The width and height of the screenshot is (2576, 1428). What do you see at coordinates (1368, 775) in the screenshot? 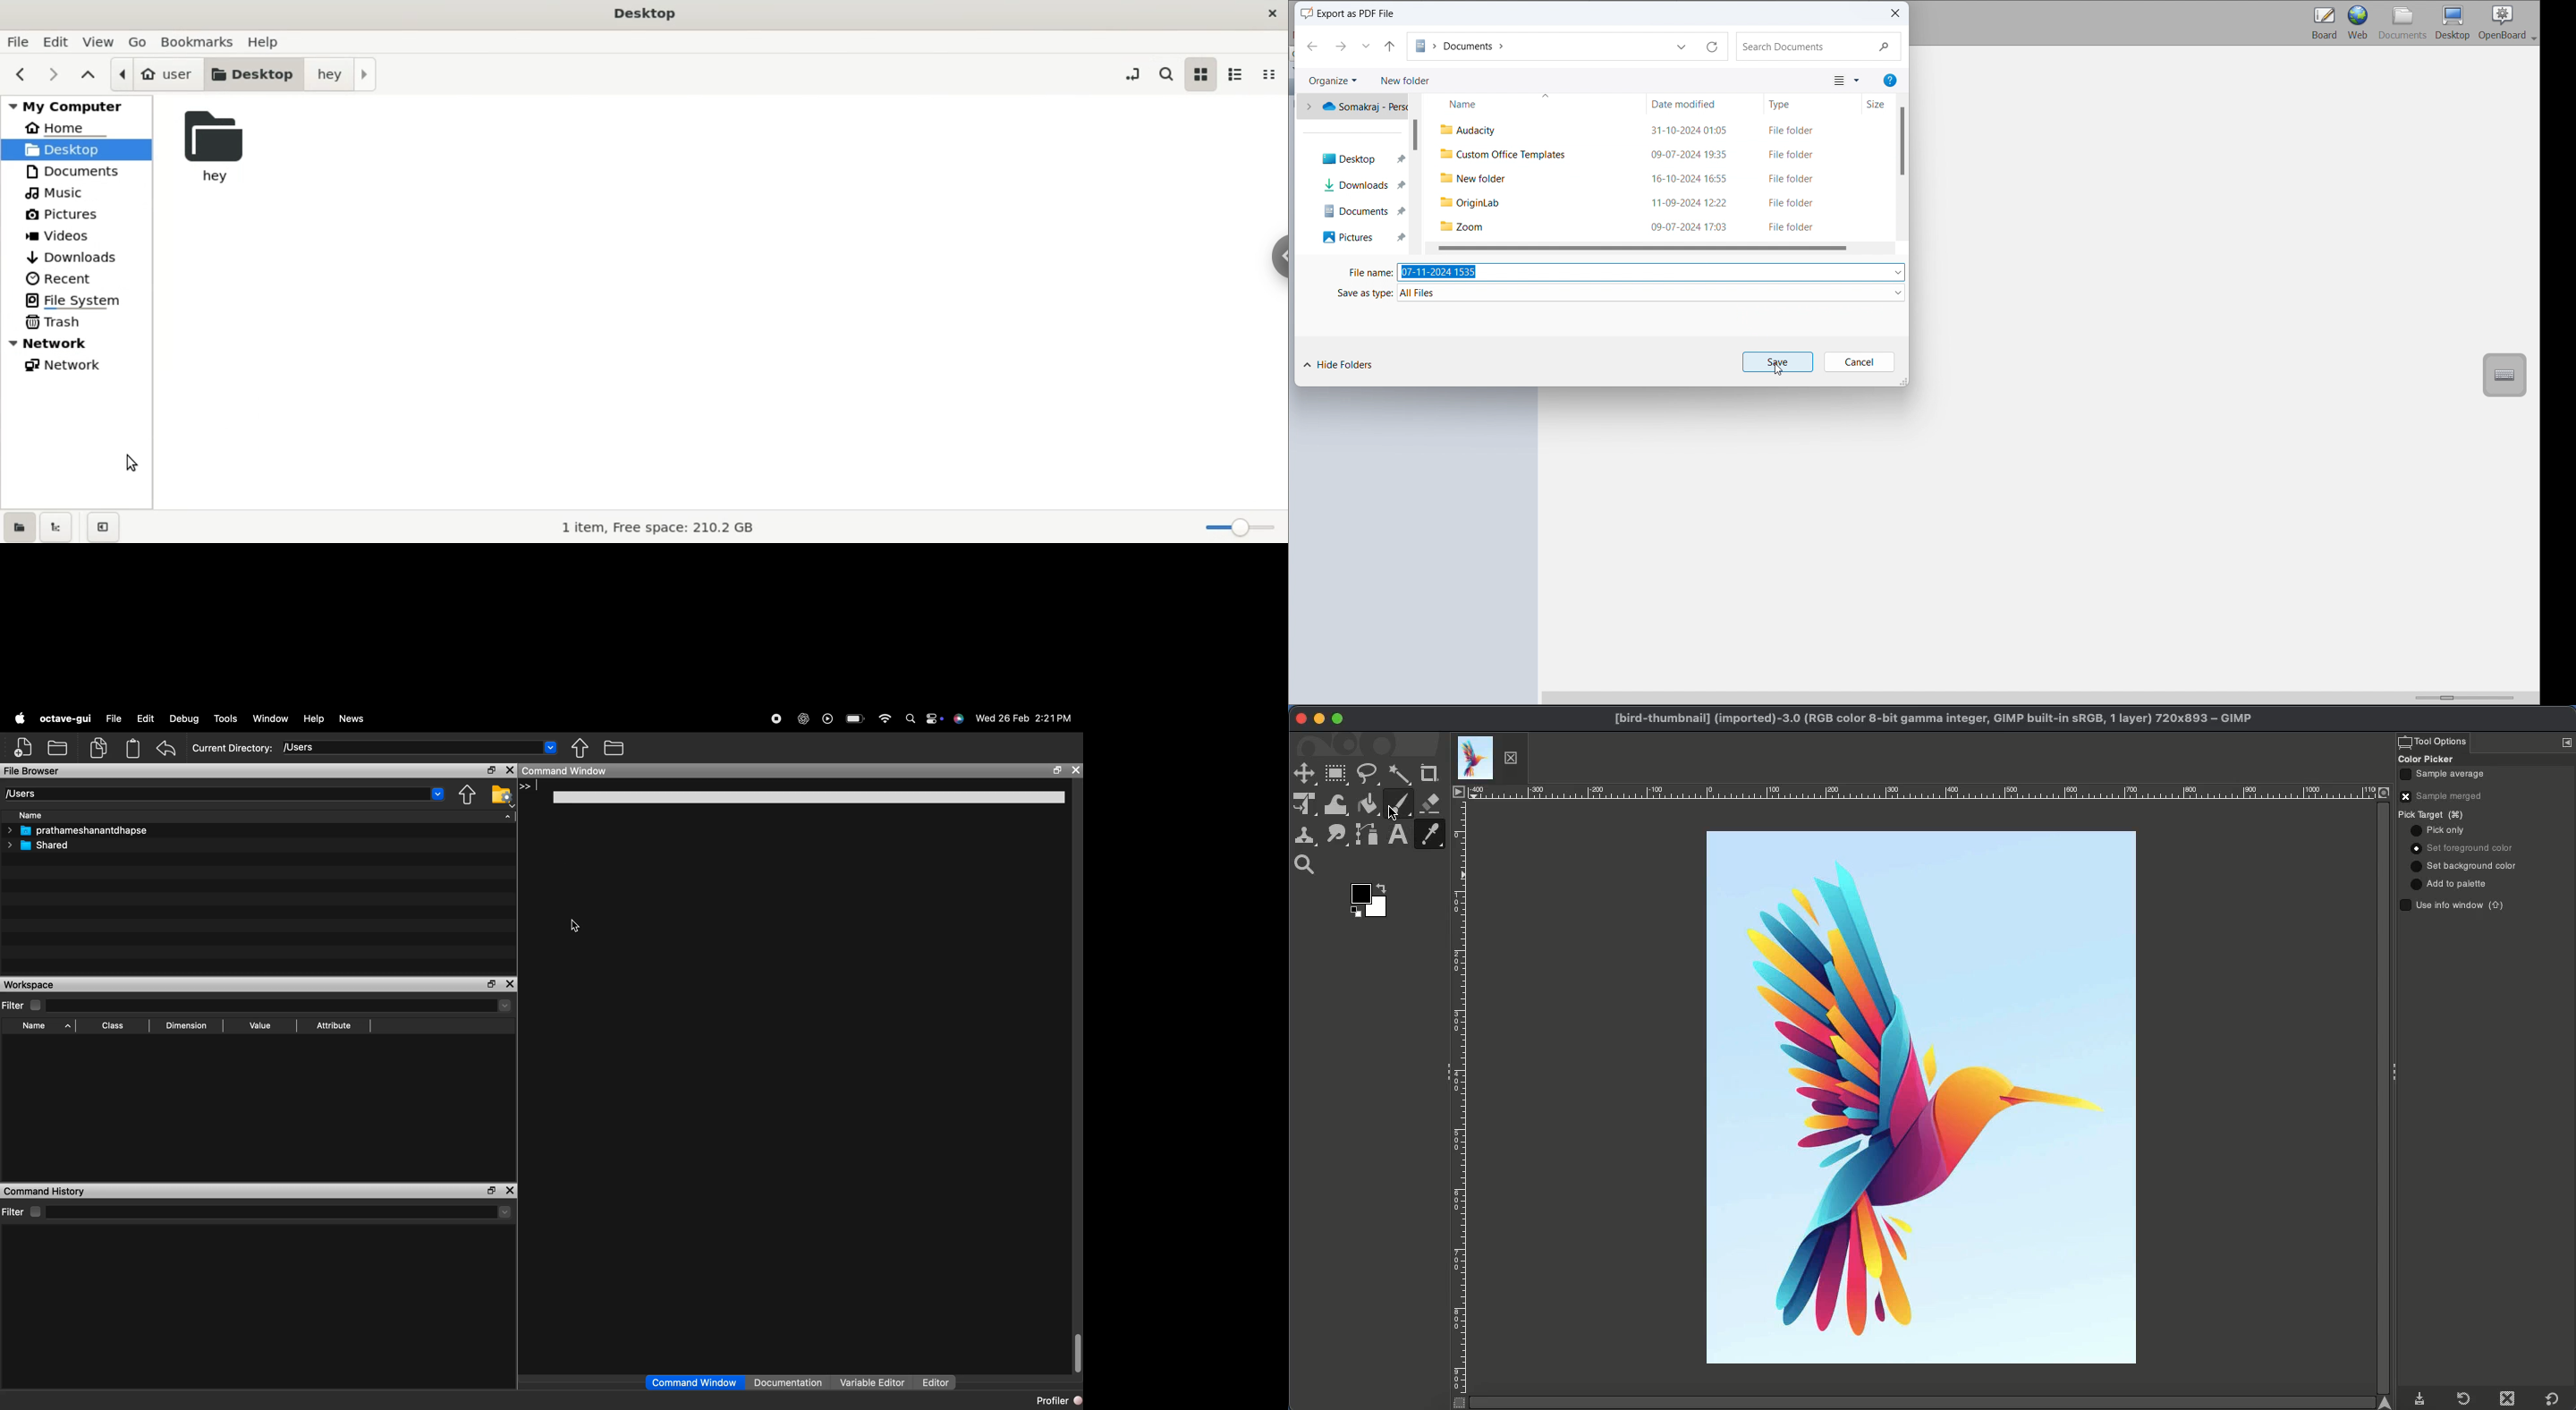
I see `Freeform selector` at bounding box center [1368, 775].